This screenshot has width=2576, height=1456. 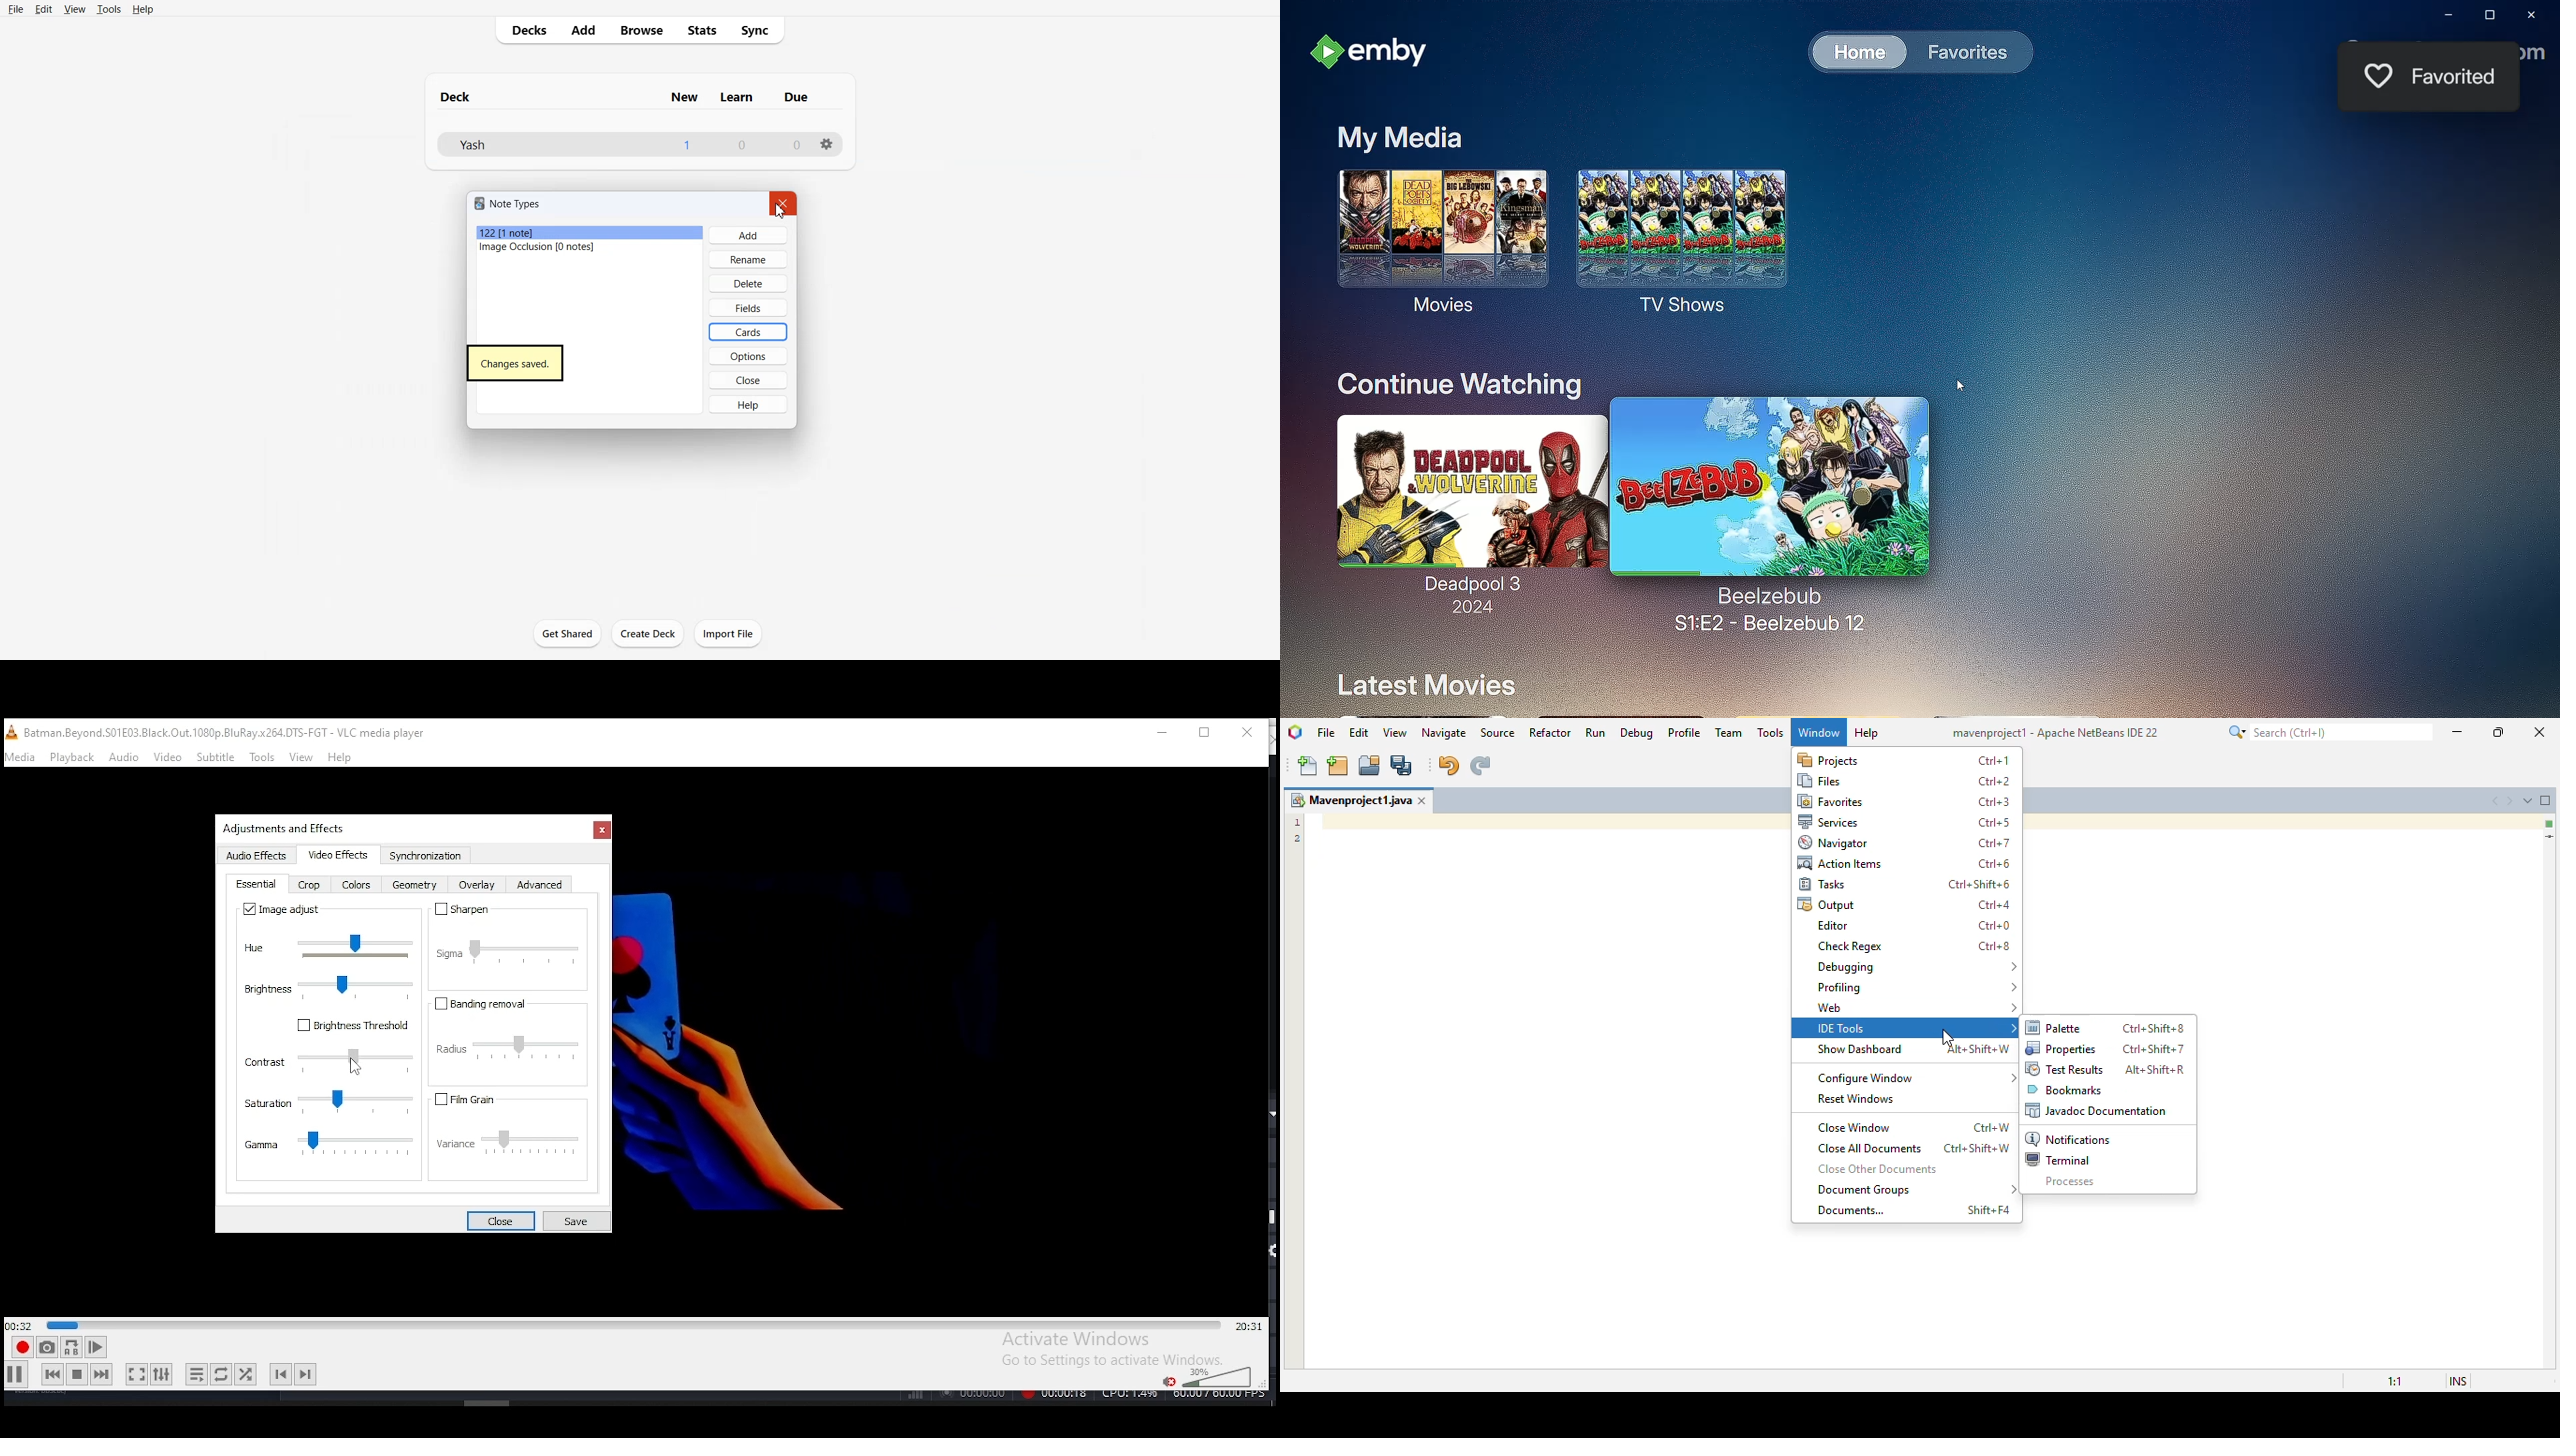 What do you see at coordinates (335, 855) in the screenshot?
I see `video effects` at bounding box center [335, 855].